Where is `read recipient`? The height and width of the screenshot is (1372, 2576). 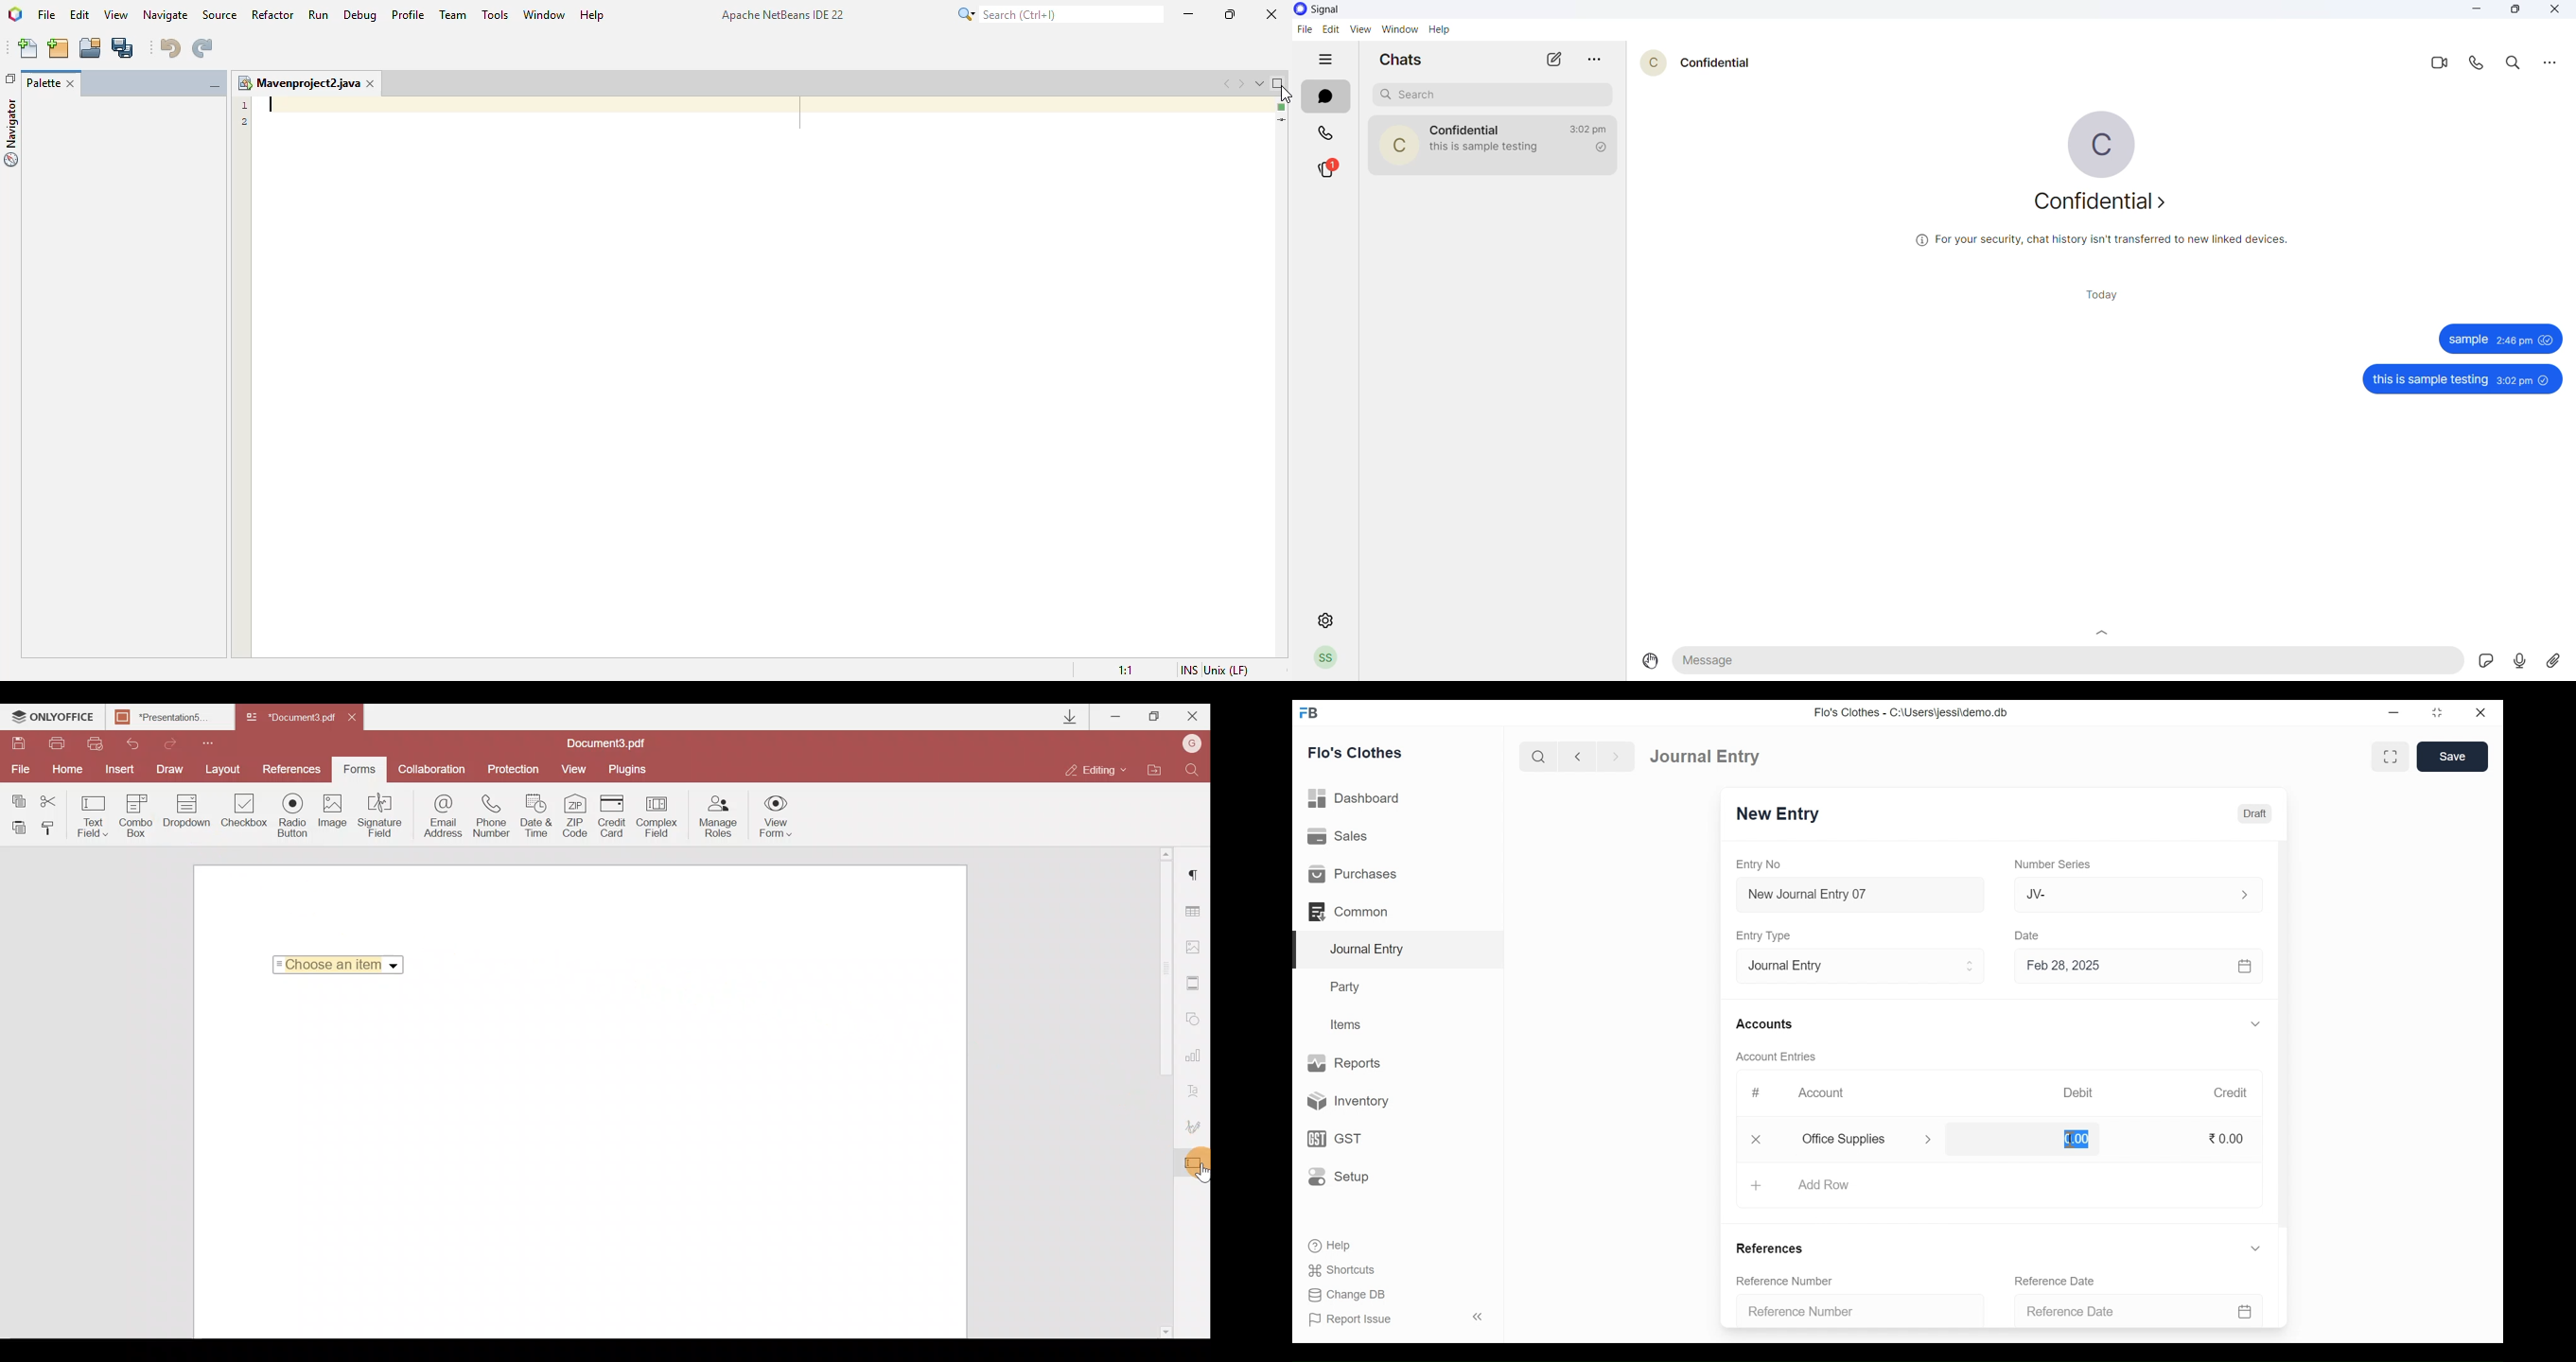
read recipient is located at coordinates (1602, 149).